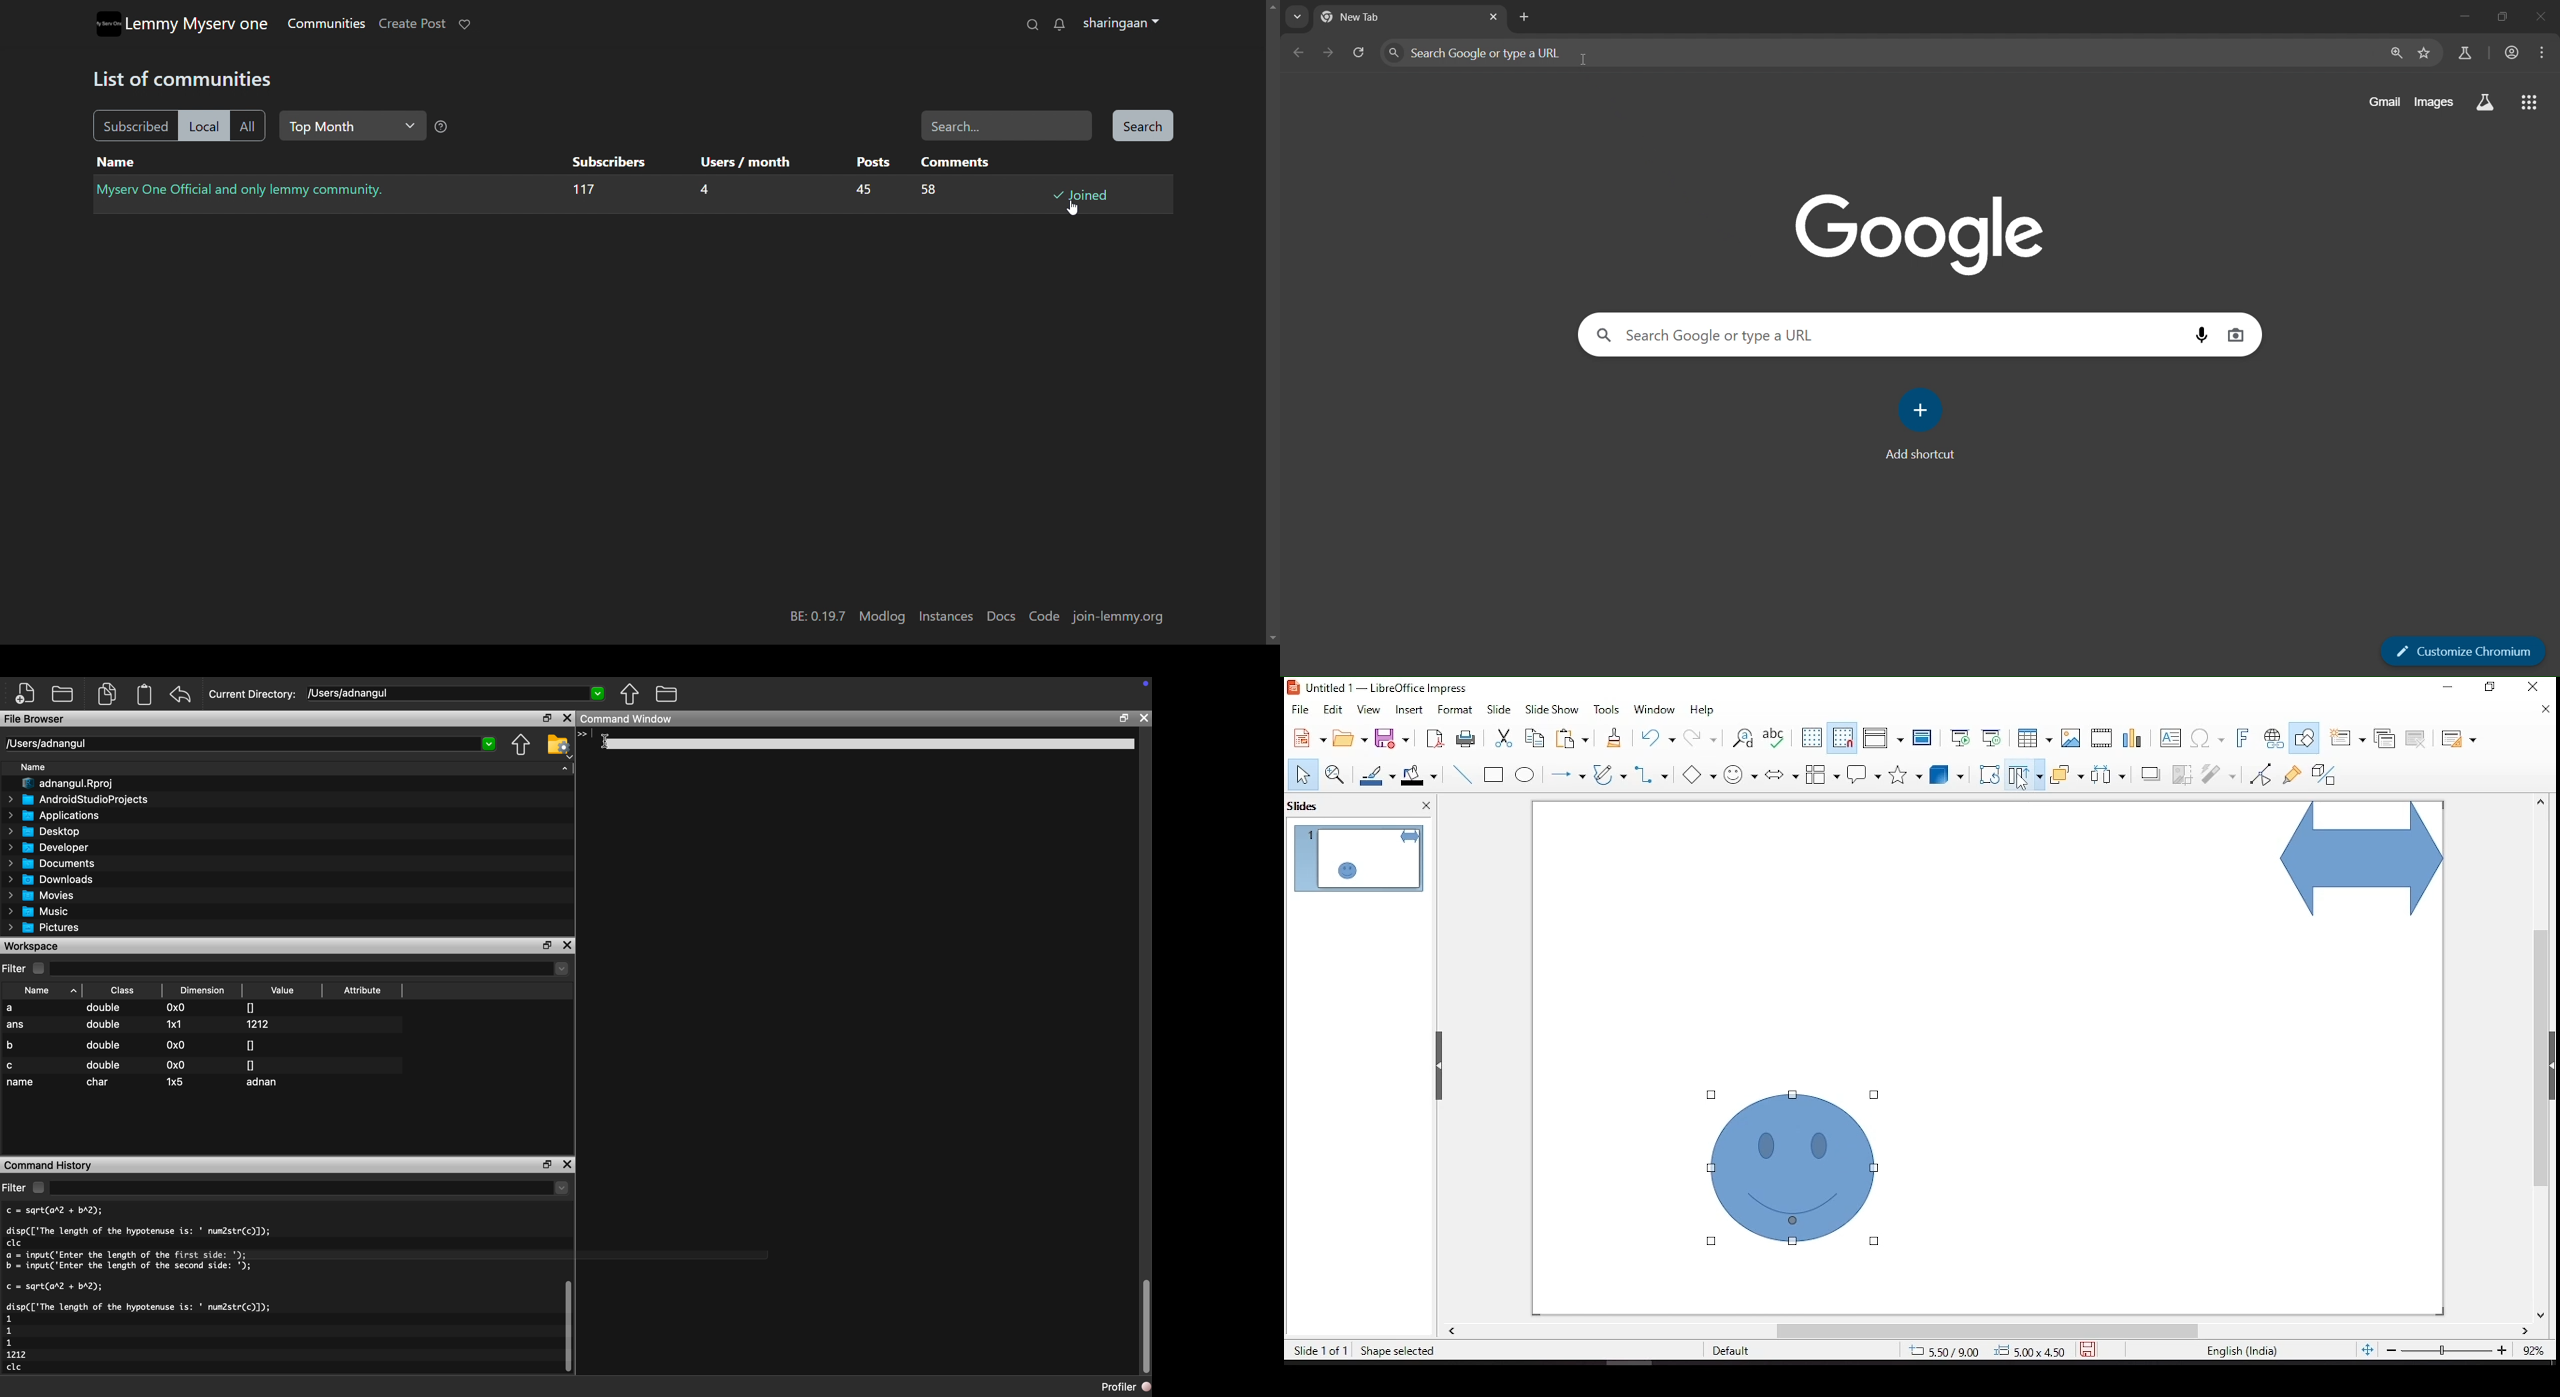 This screenshot has height=1400, width=2576. What do you see at coordinates (2273, 739) in the screenshot?
I see `insert hyperlink` at bounding box center [2273, 739].